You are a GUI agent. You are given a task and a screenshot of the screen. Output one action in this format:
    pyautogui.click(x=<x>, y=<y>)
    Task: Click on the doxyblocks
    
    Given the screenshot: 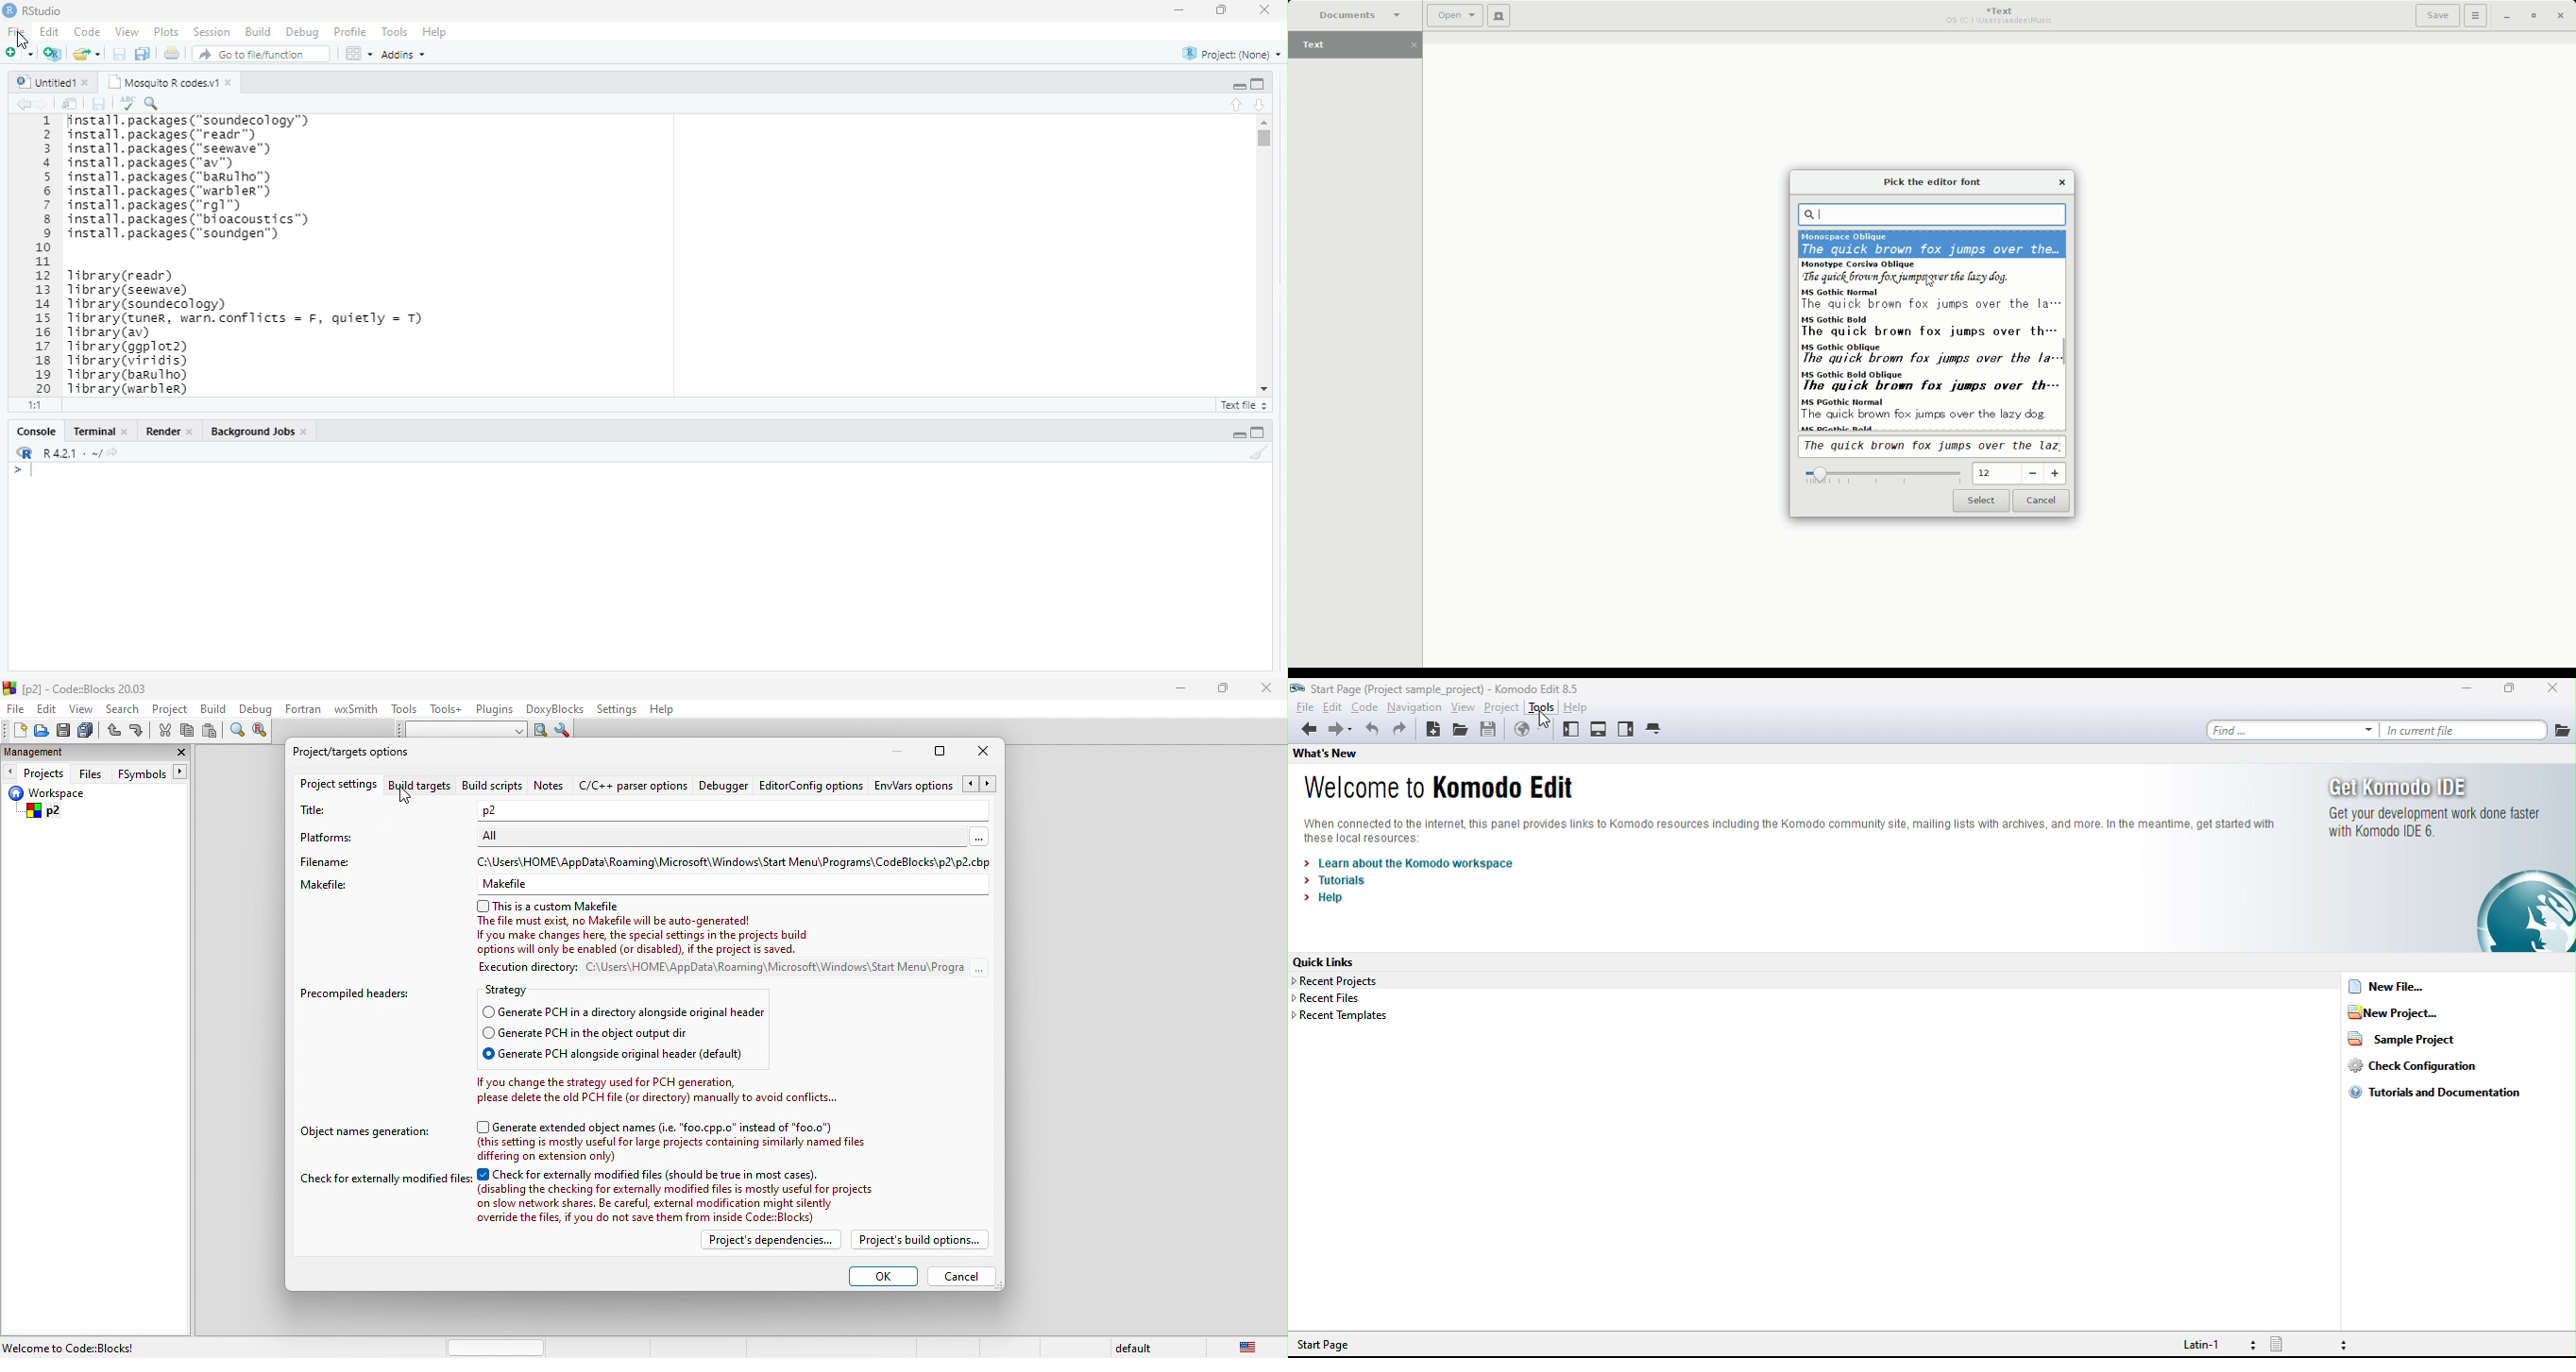 What is the action you would take?
    pyautogui.click(x=556, y=709)
    